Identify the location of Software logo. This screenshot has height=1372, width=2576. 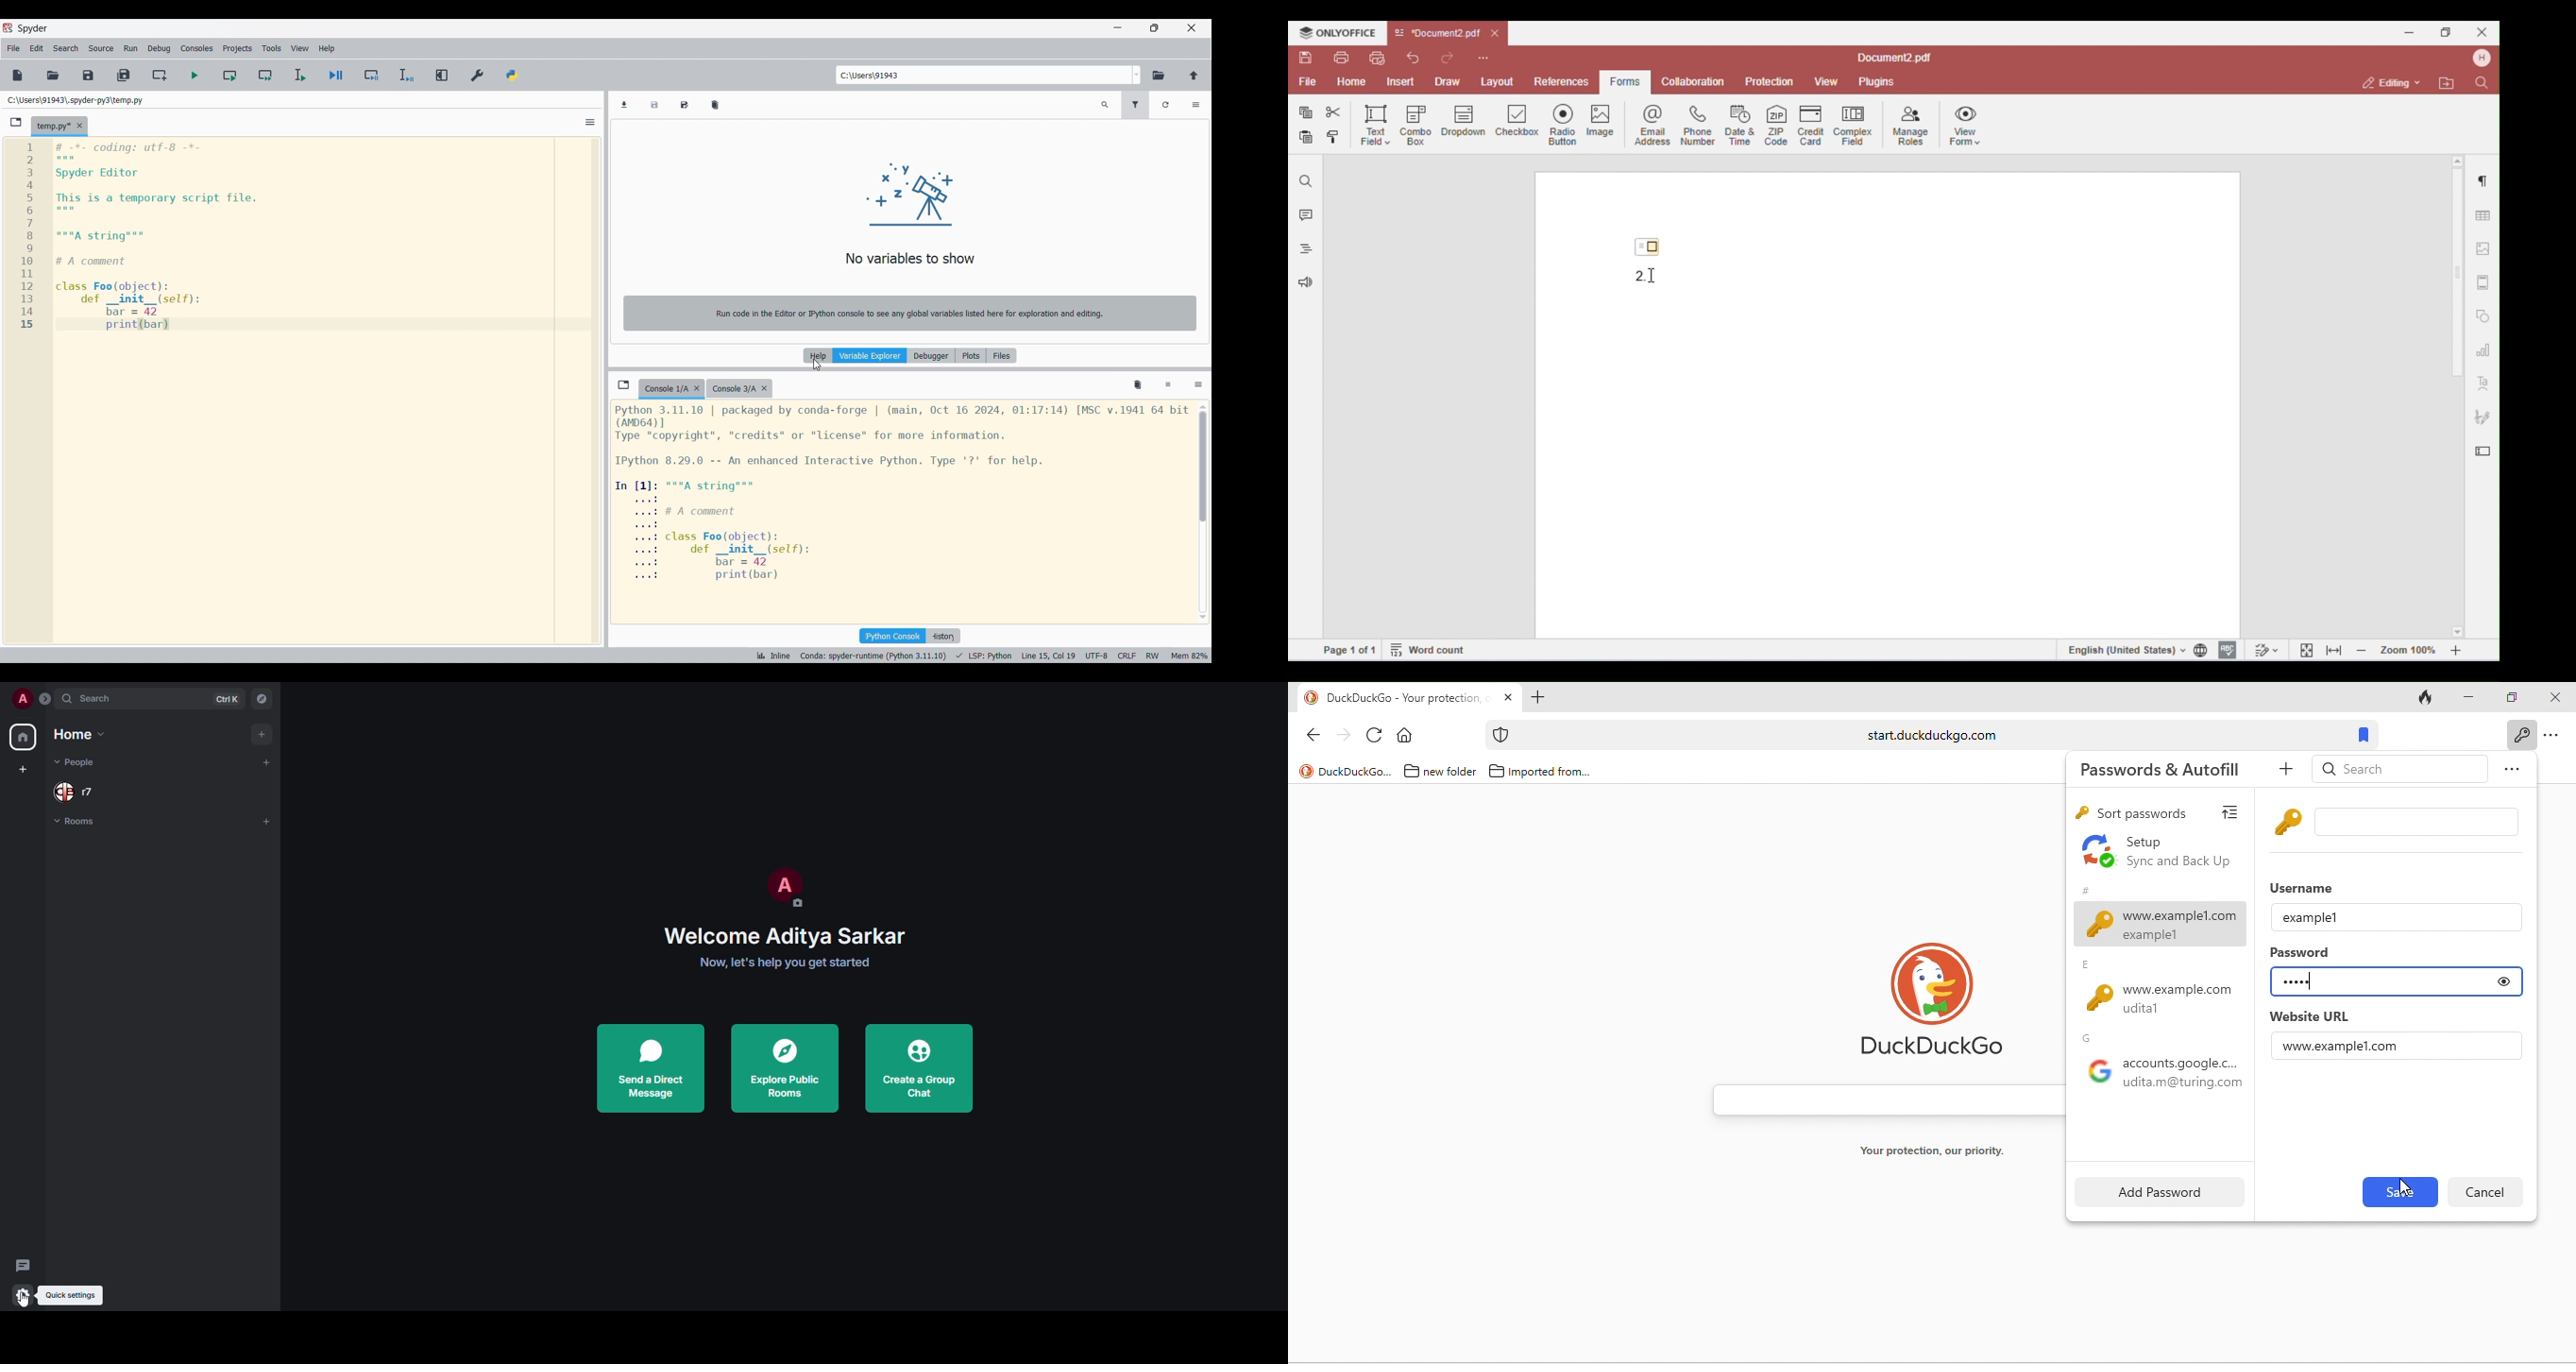
(33, 28).